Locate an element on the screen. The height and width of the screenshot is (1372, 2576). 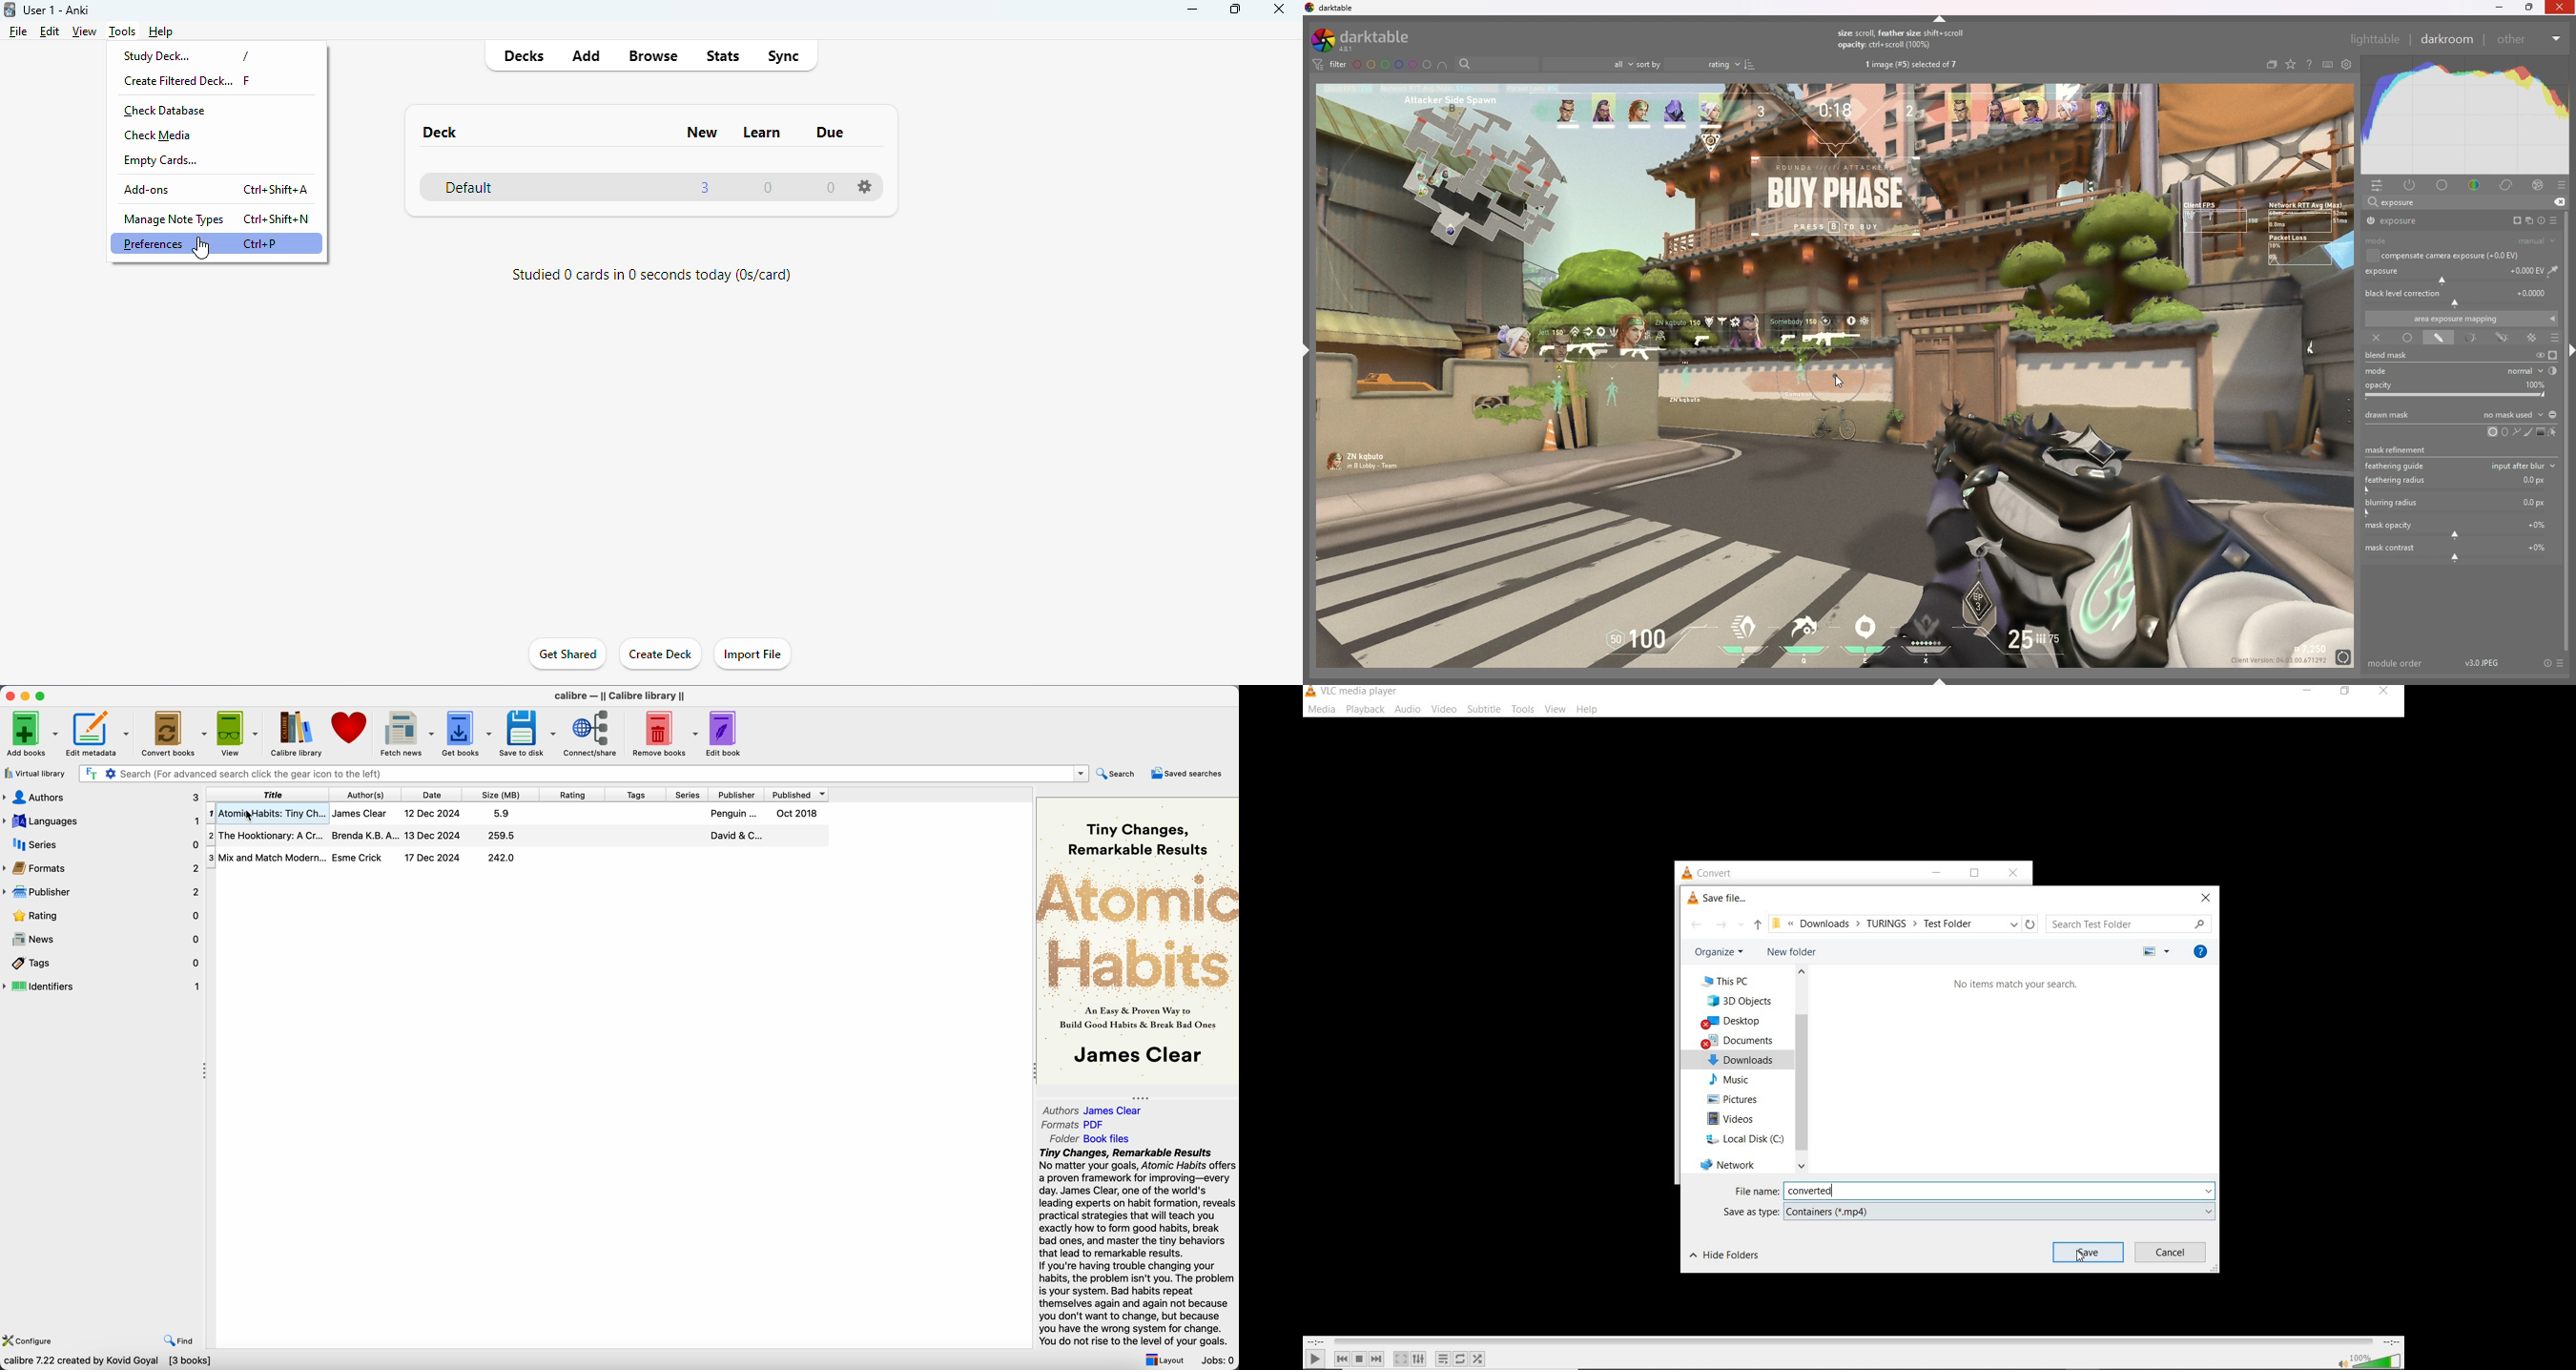
file is located at coordinates (19, 31).